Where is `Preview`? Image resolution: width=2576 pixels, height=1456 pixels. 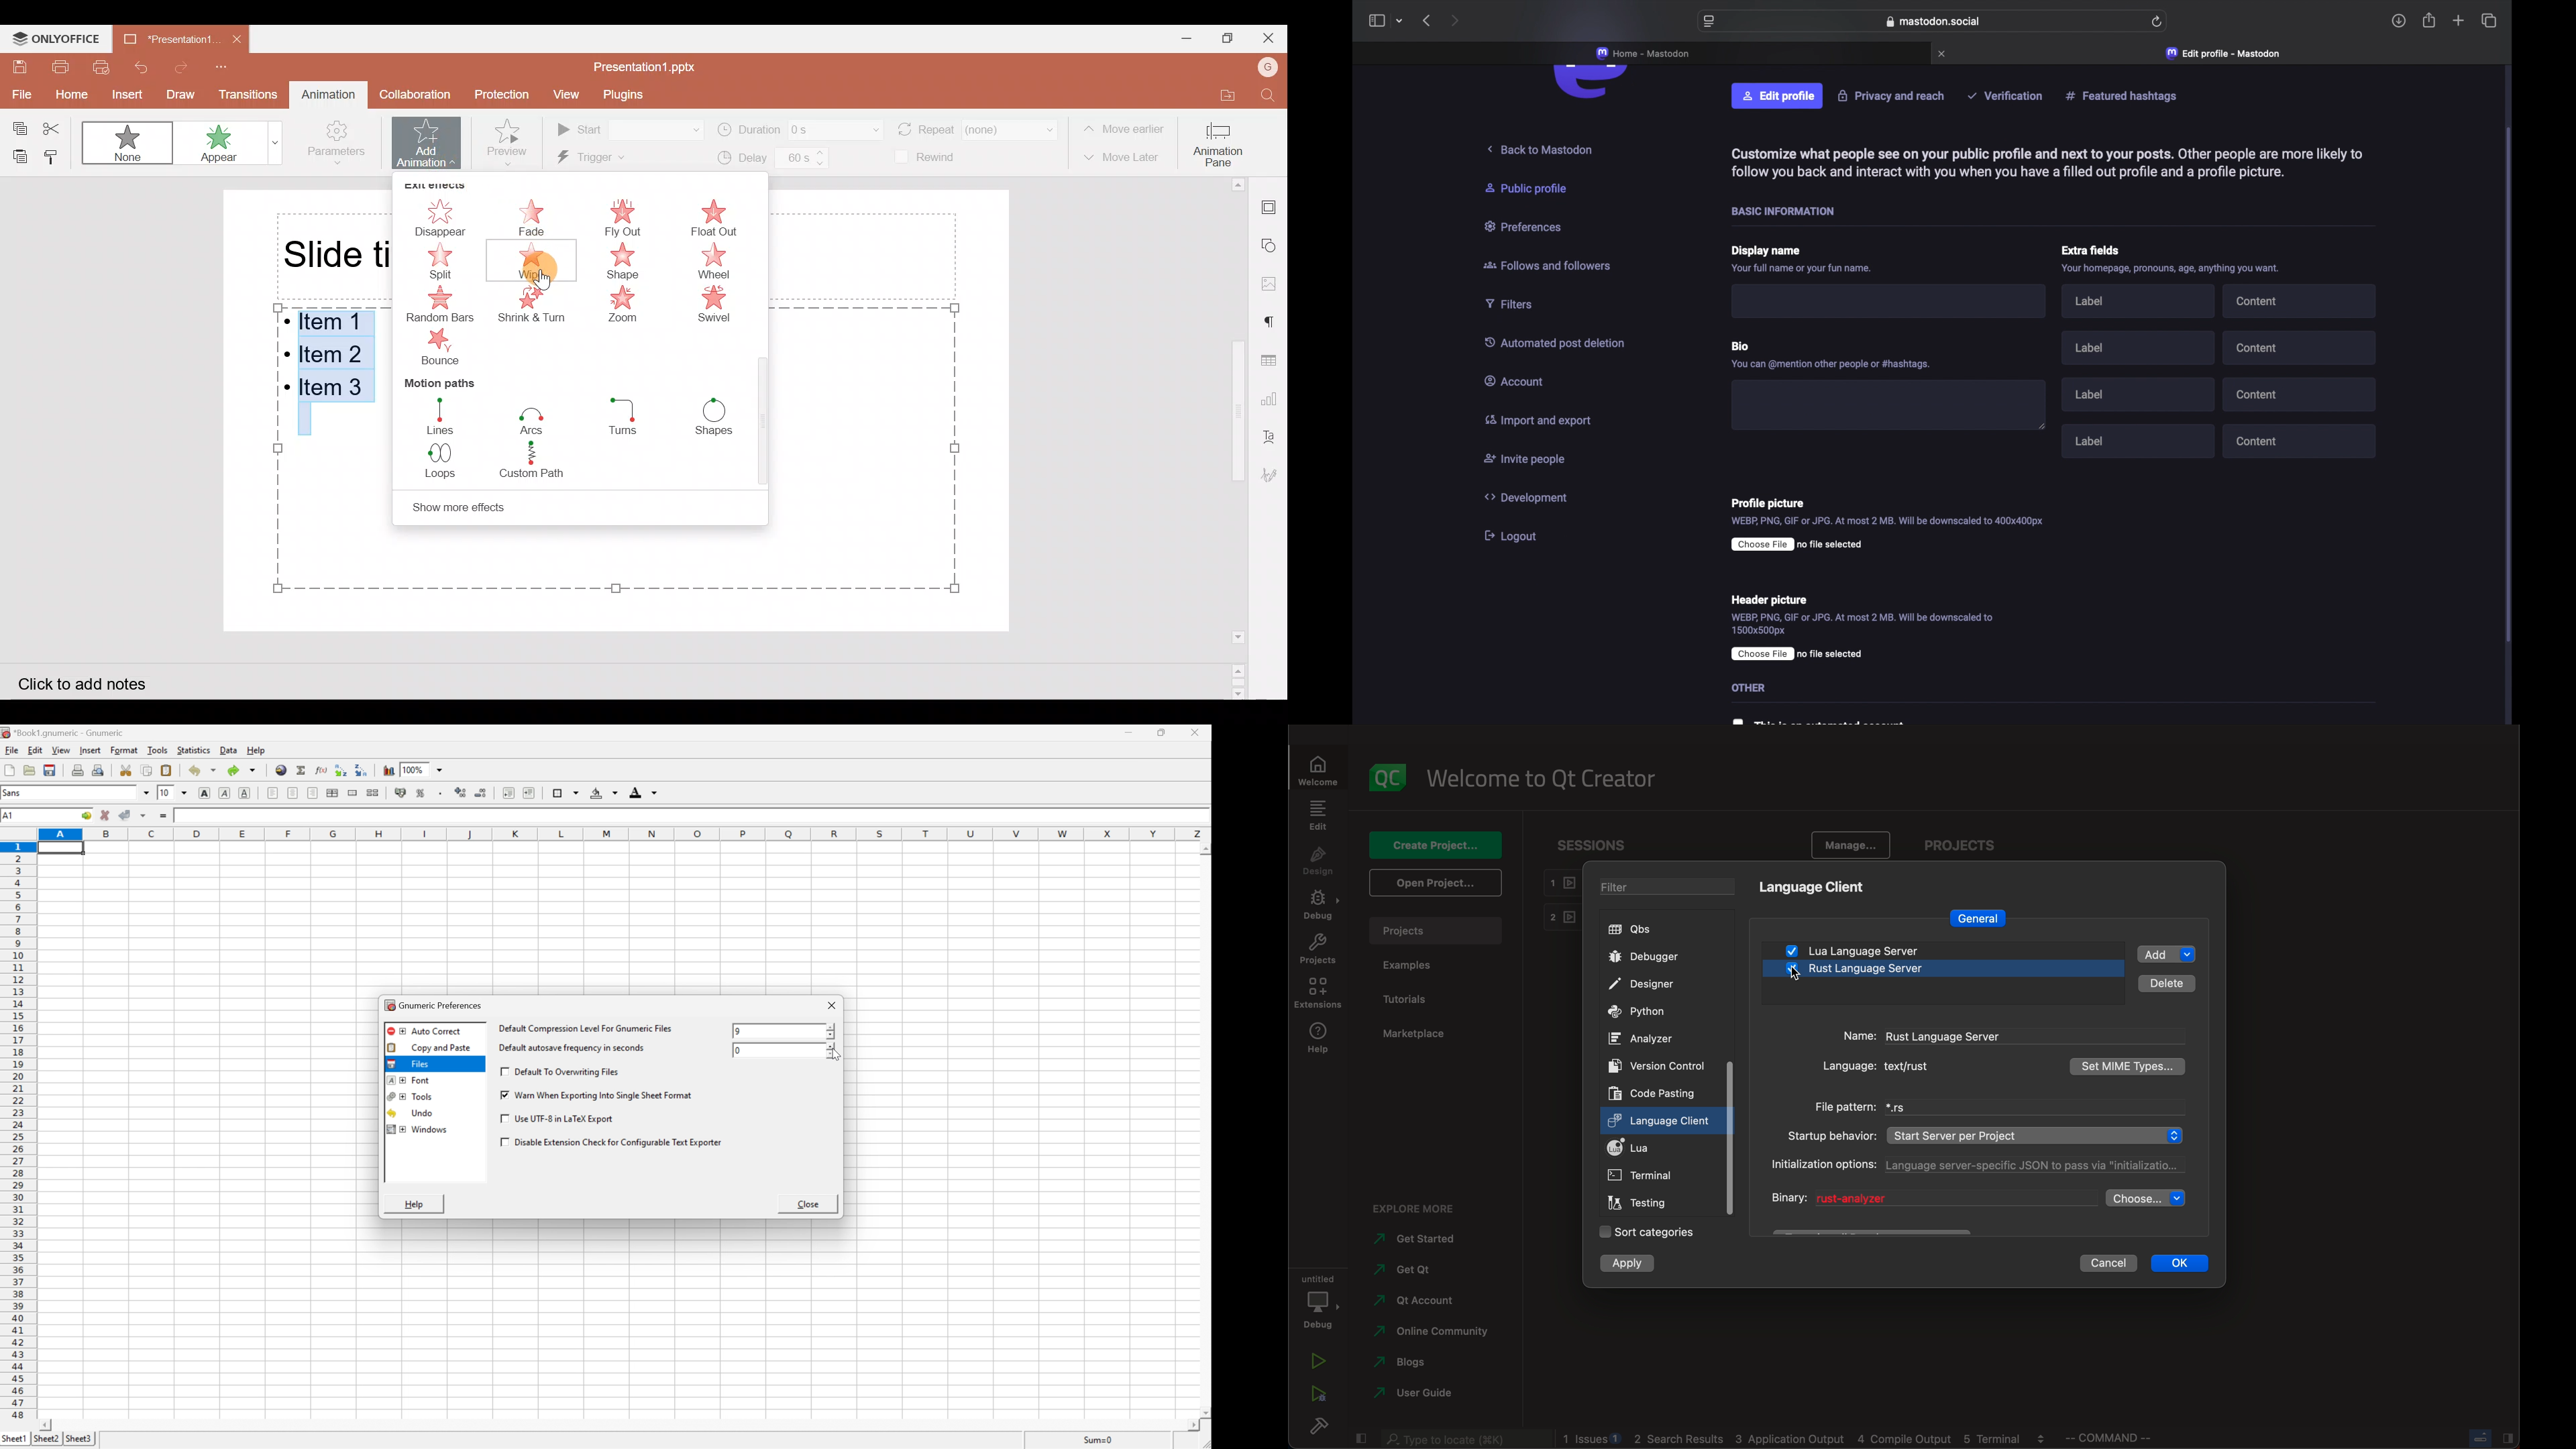 Preview is located at coordinates (513, 142).